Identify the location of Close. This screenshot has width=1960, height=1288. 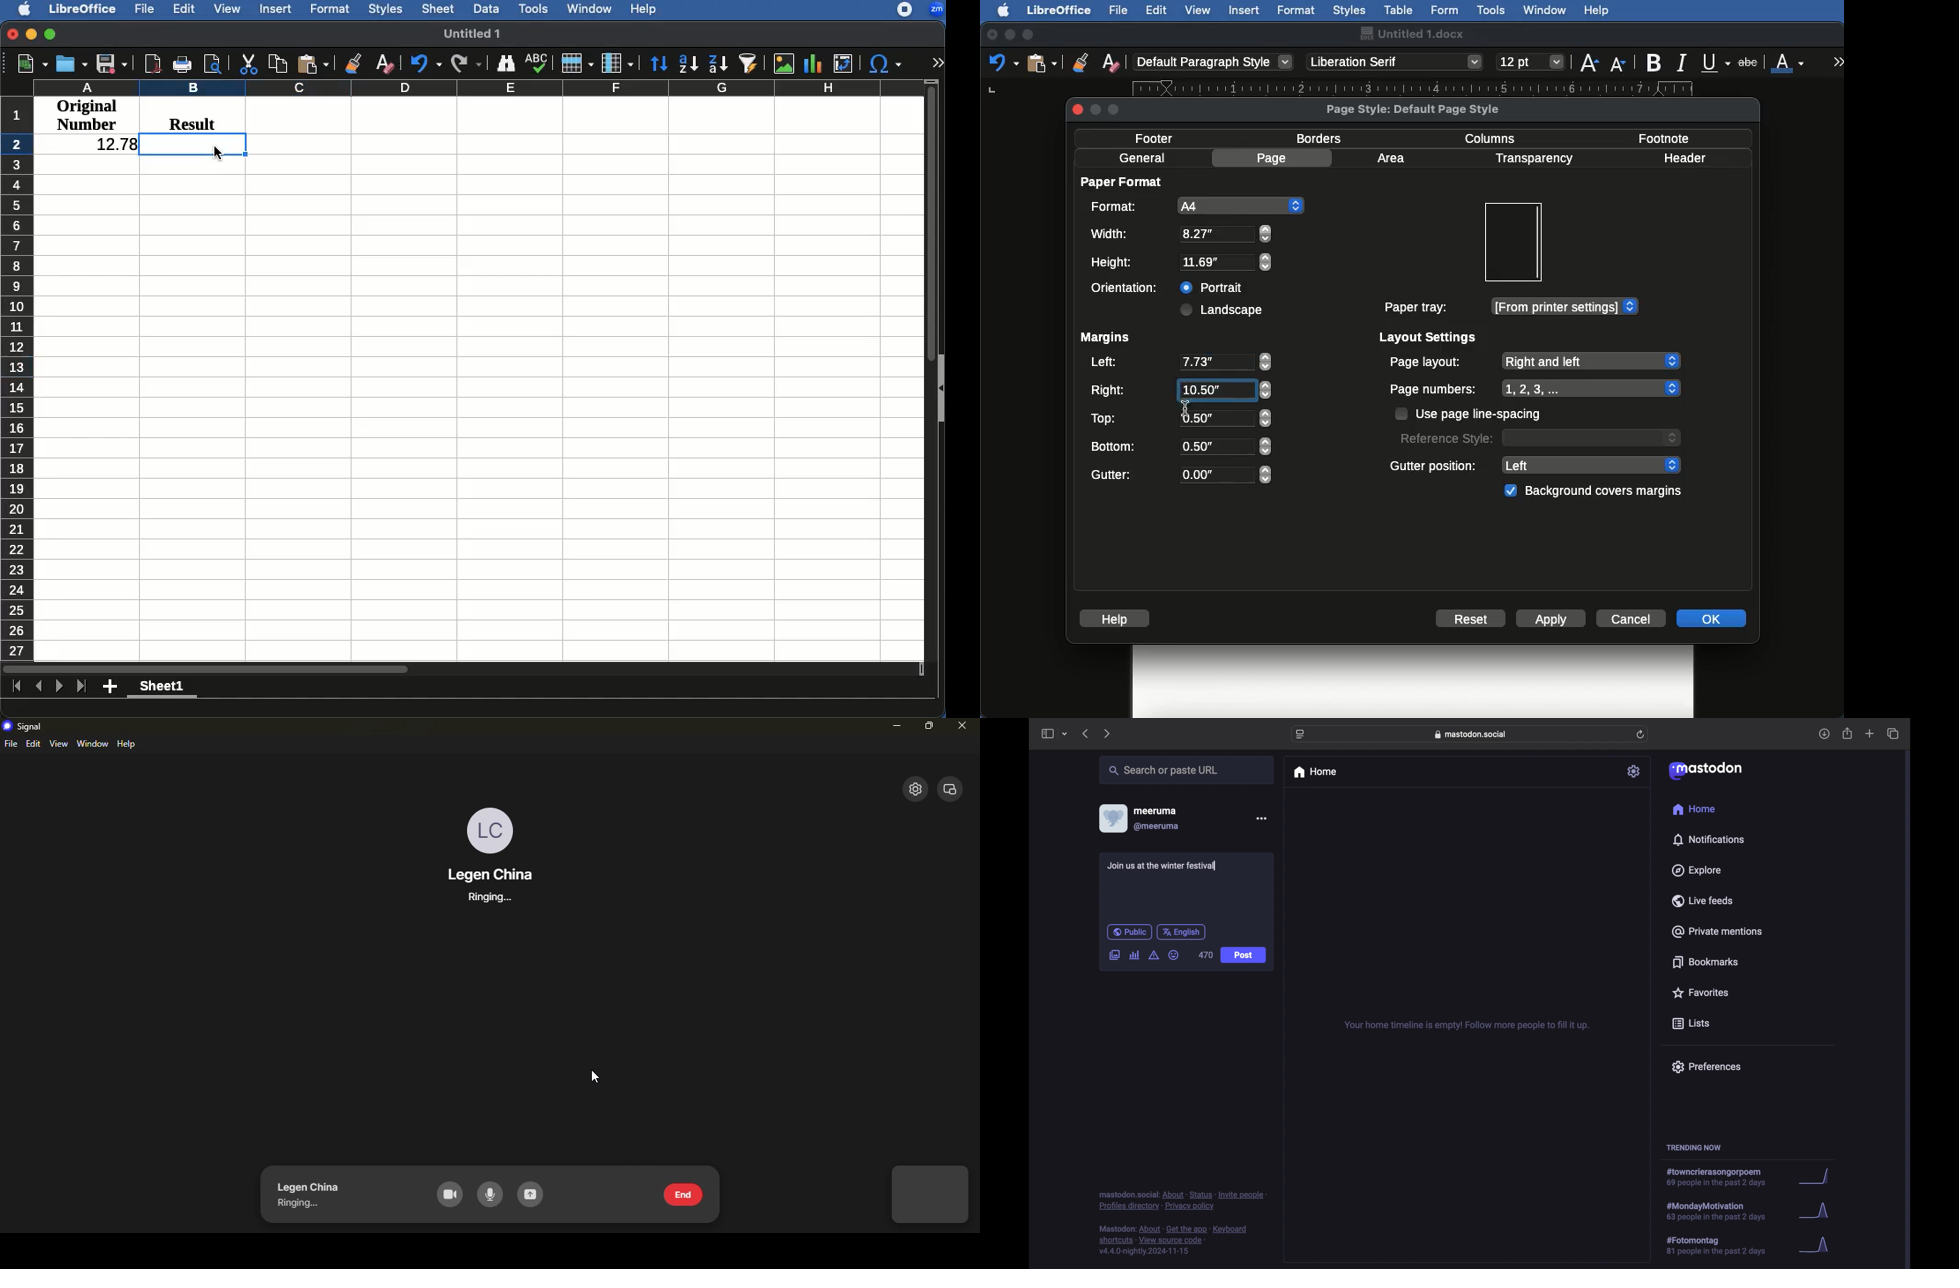
(992, 35).